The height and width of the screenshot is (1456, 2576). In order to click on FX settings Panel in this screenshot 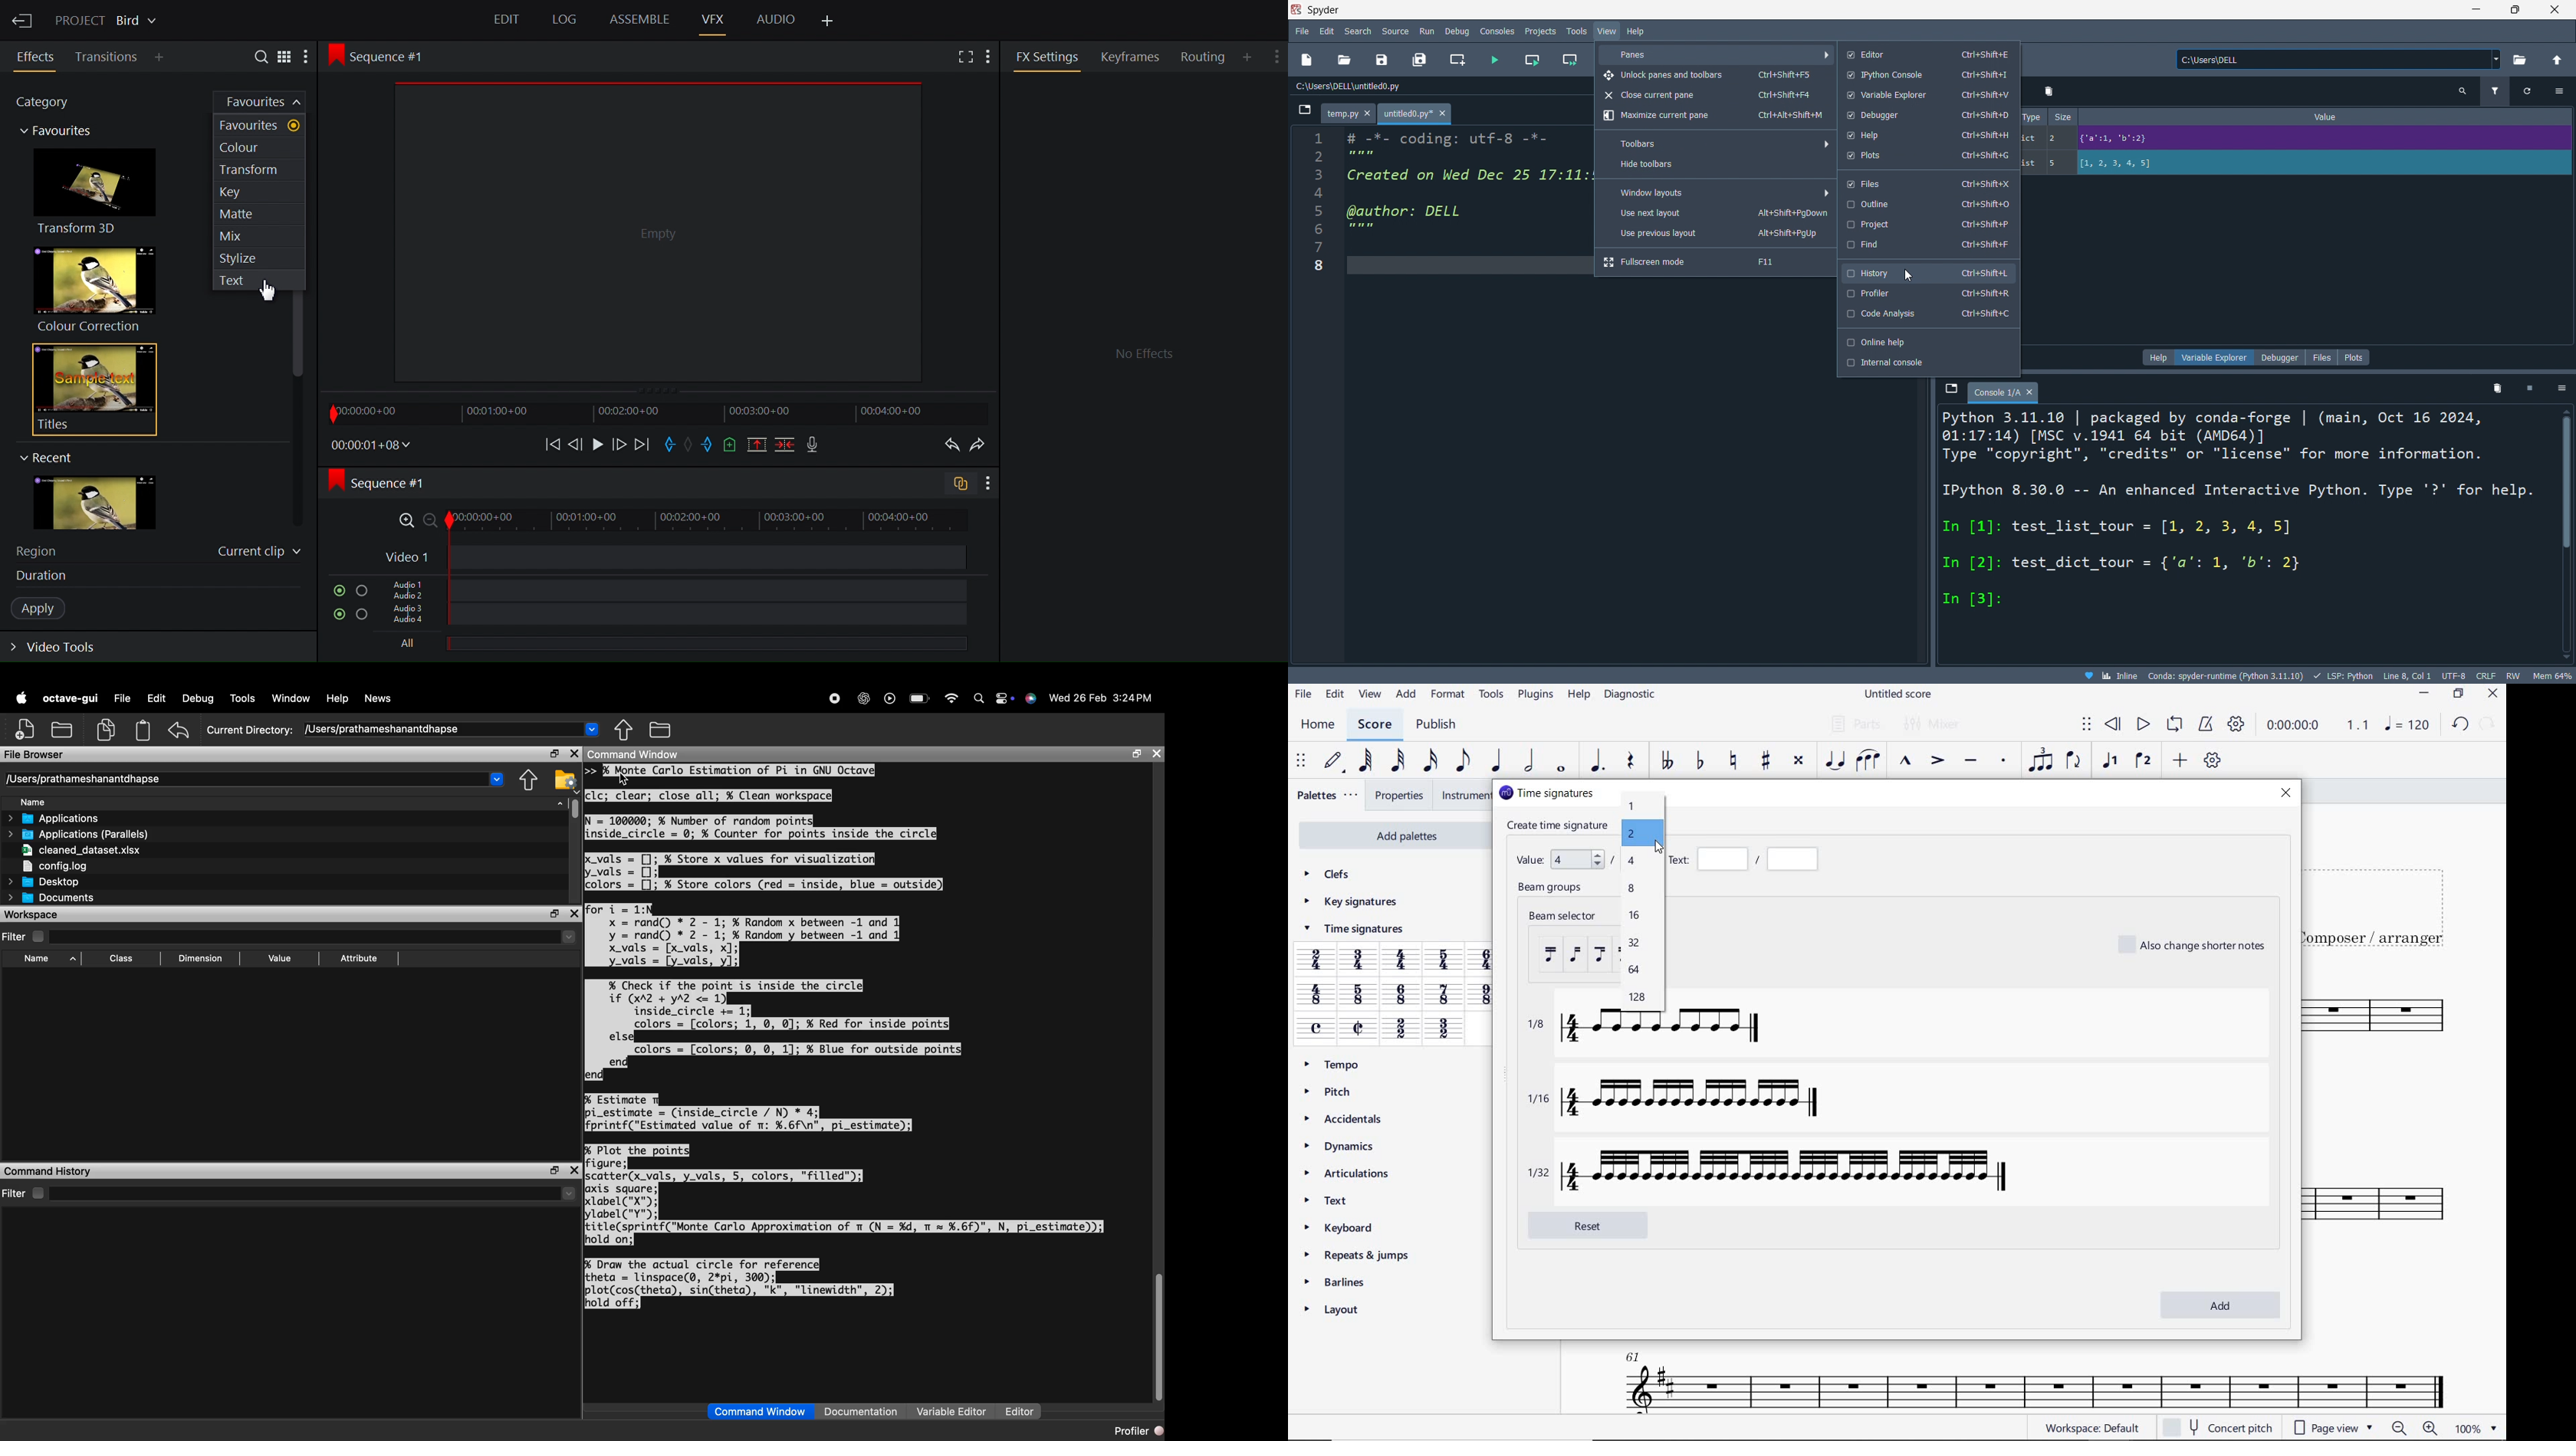, I will do `click(1142, 364)`.